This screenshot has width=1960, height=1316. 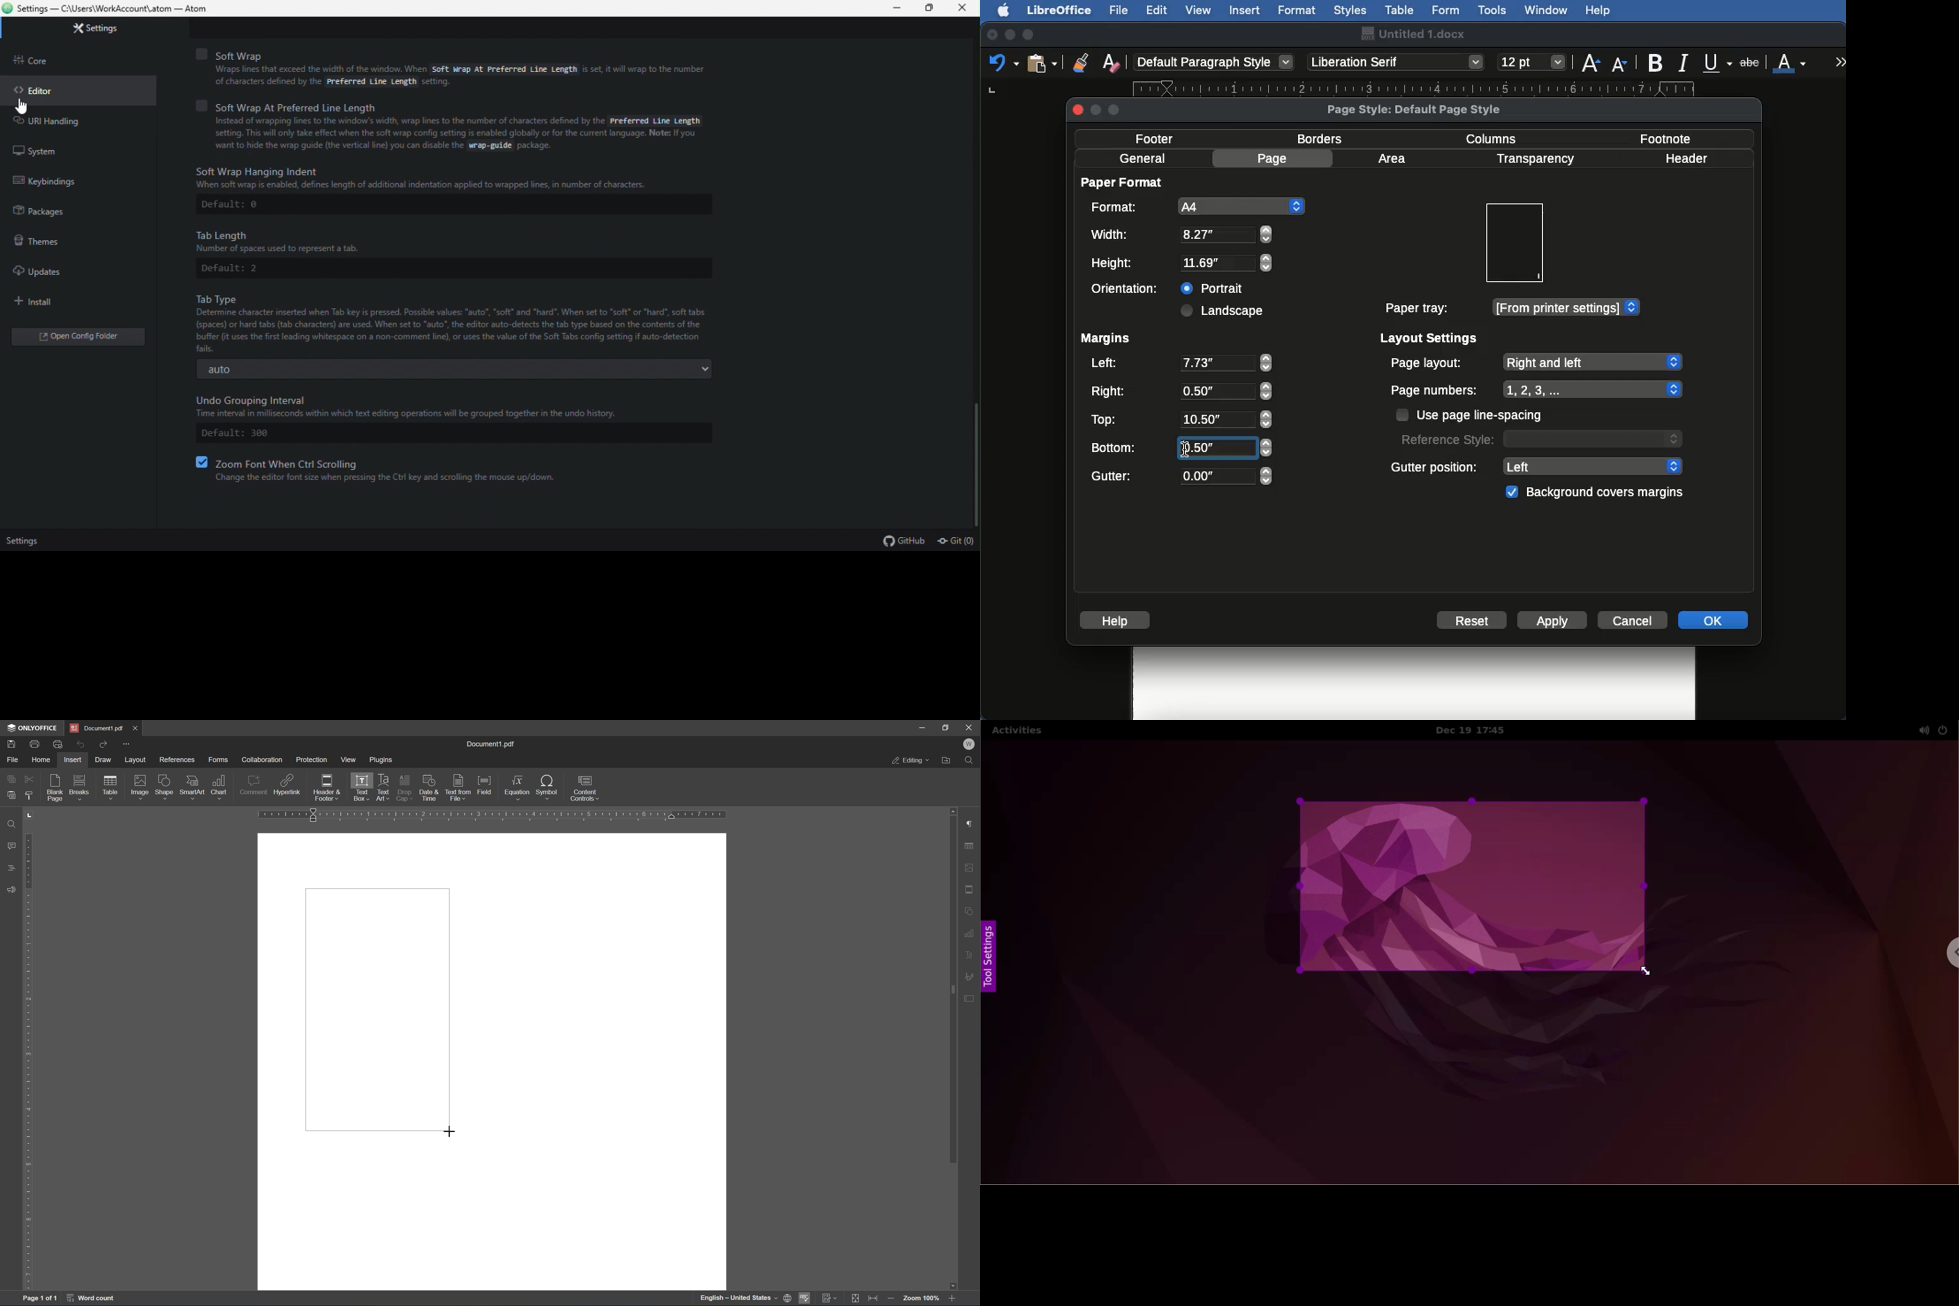 What do you see at coordinates (1719, 64) in the screenshot?
I see `Underline` at bounding box center [1719, 64].